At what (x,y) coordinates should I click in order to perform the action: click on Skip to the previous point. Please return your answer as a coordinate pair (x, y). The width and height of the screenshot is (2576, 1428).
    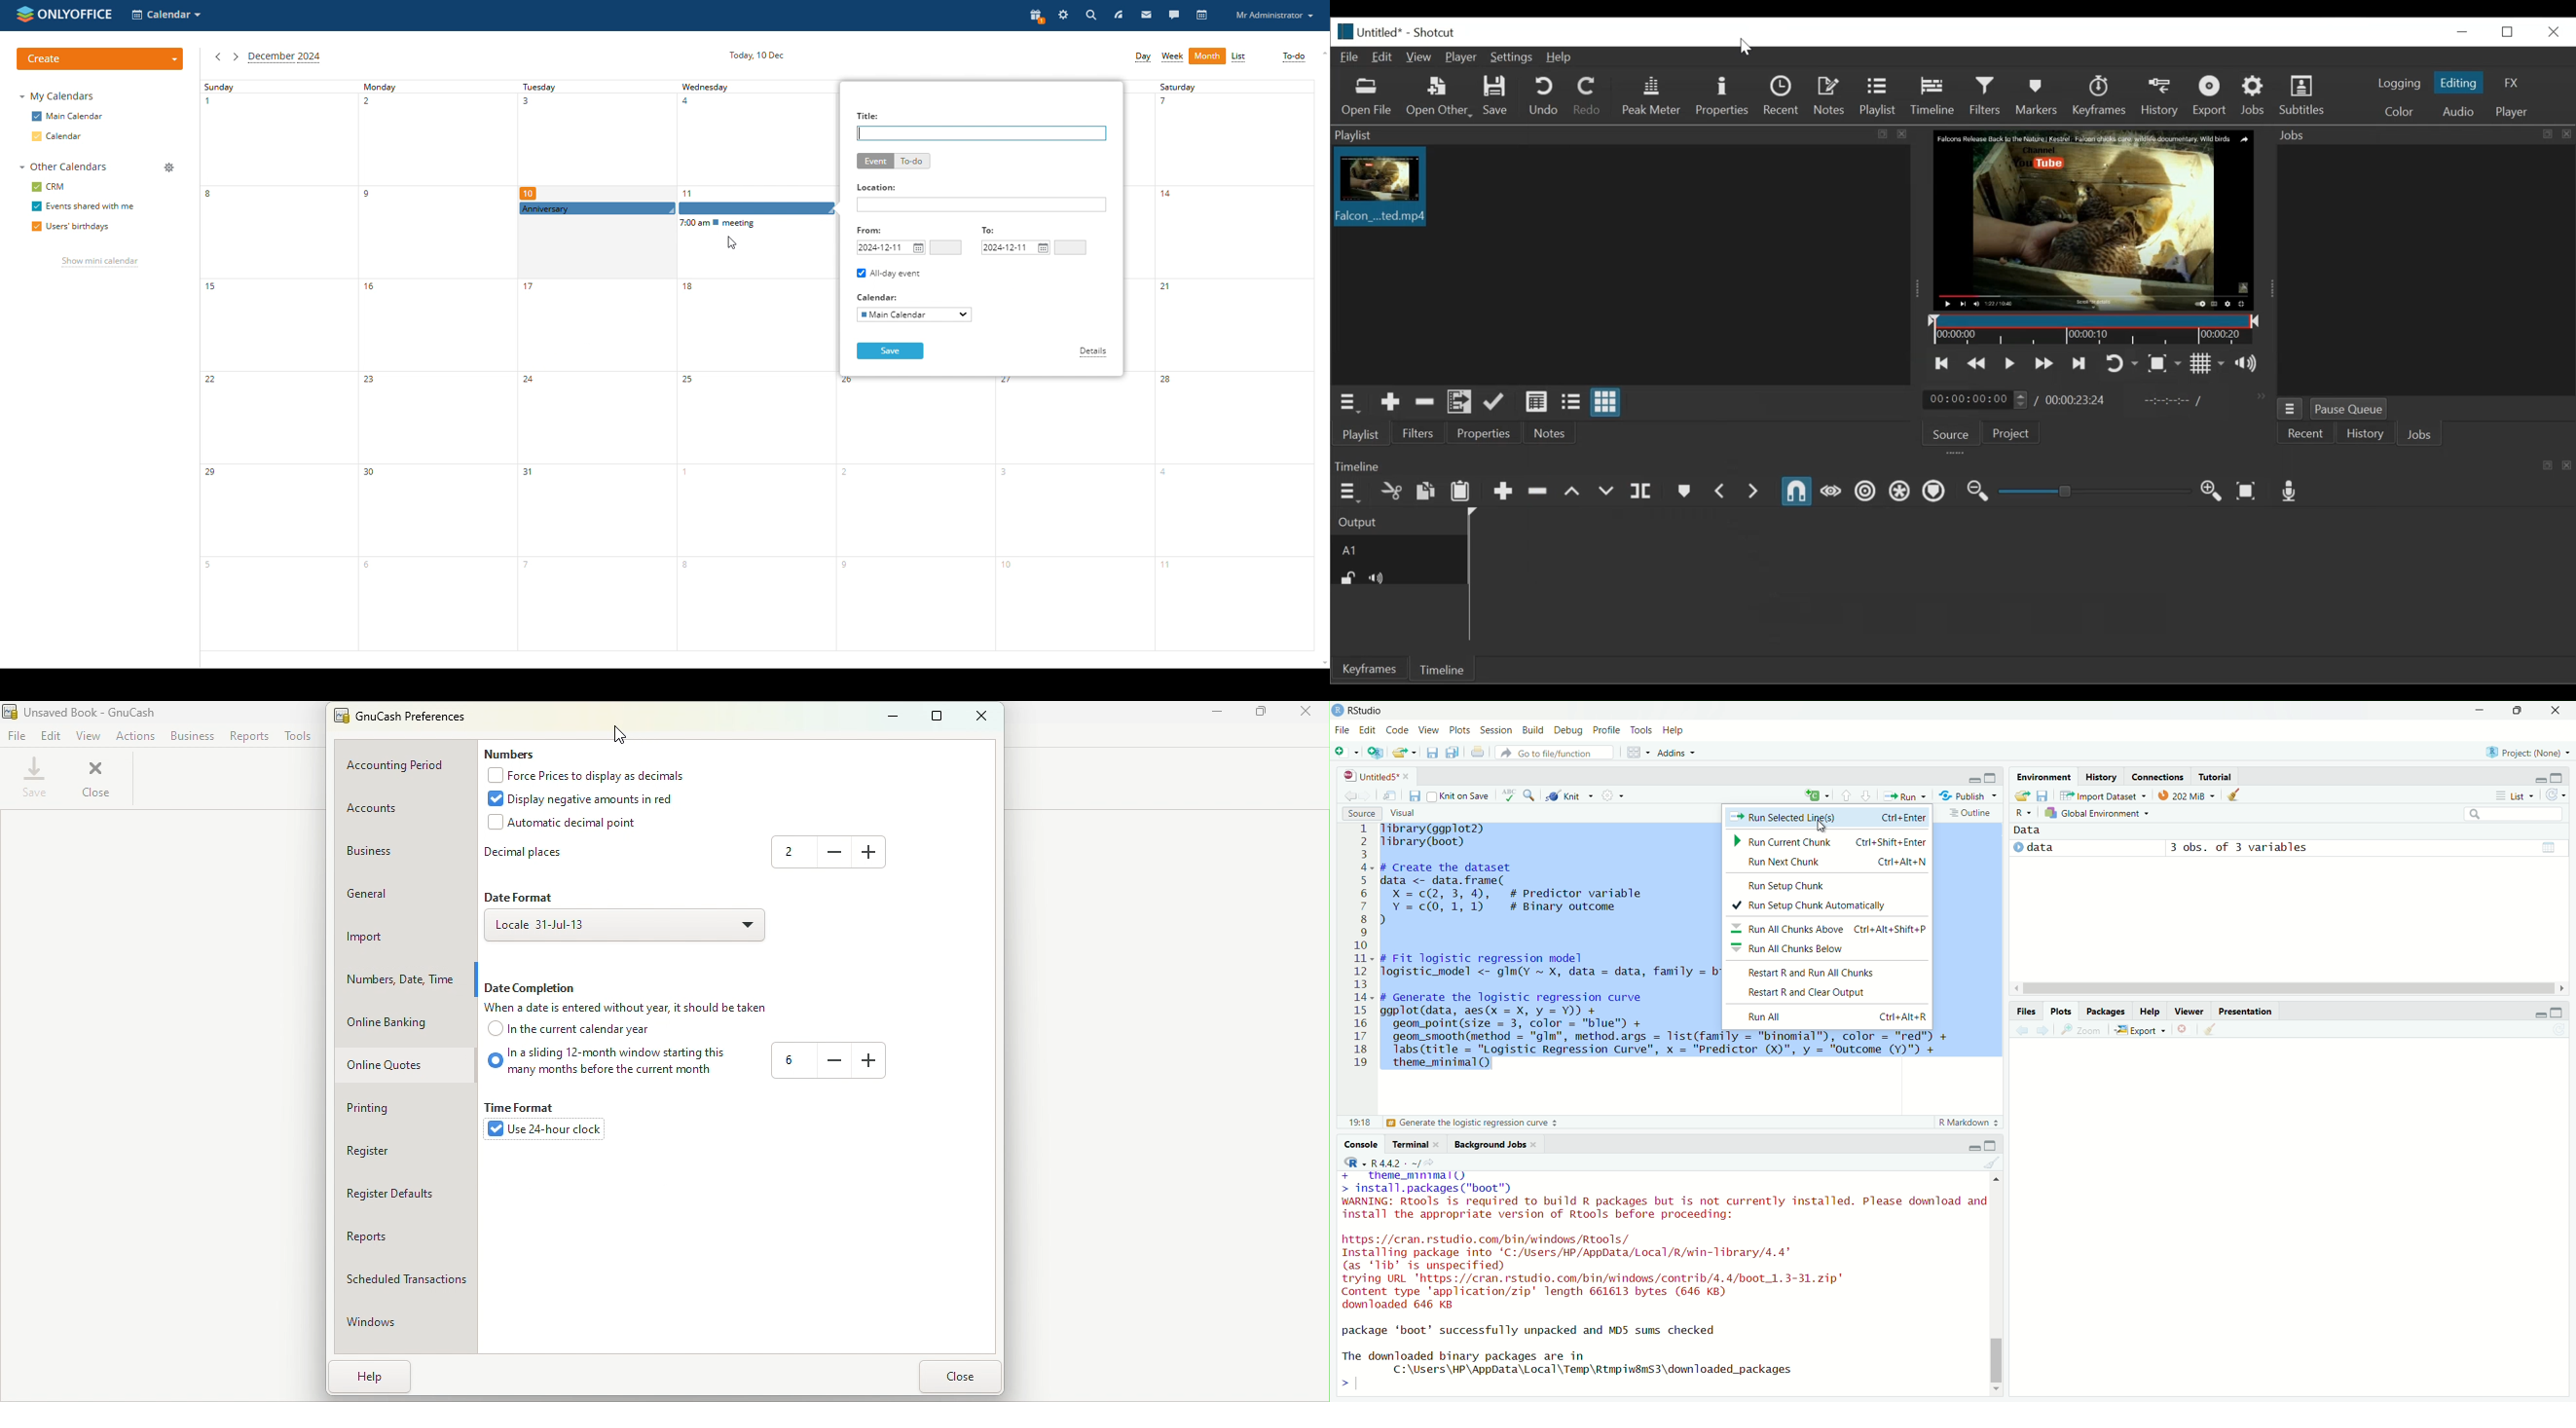
    Looking at the image, I should click on (1944, 364).